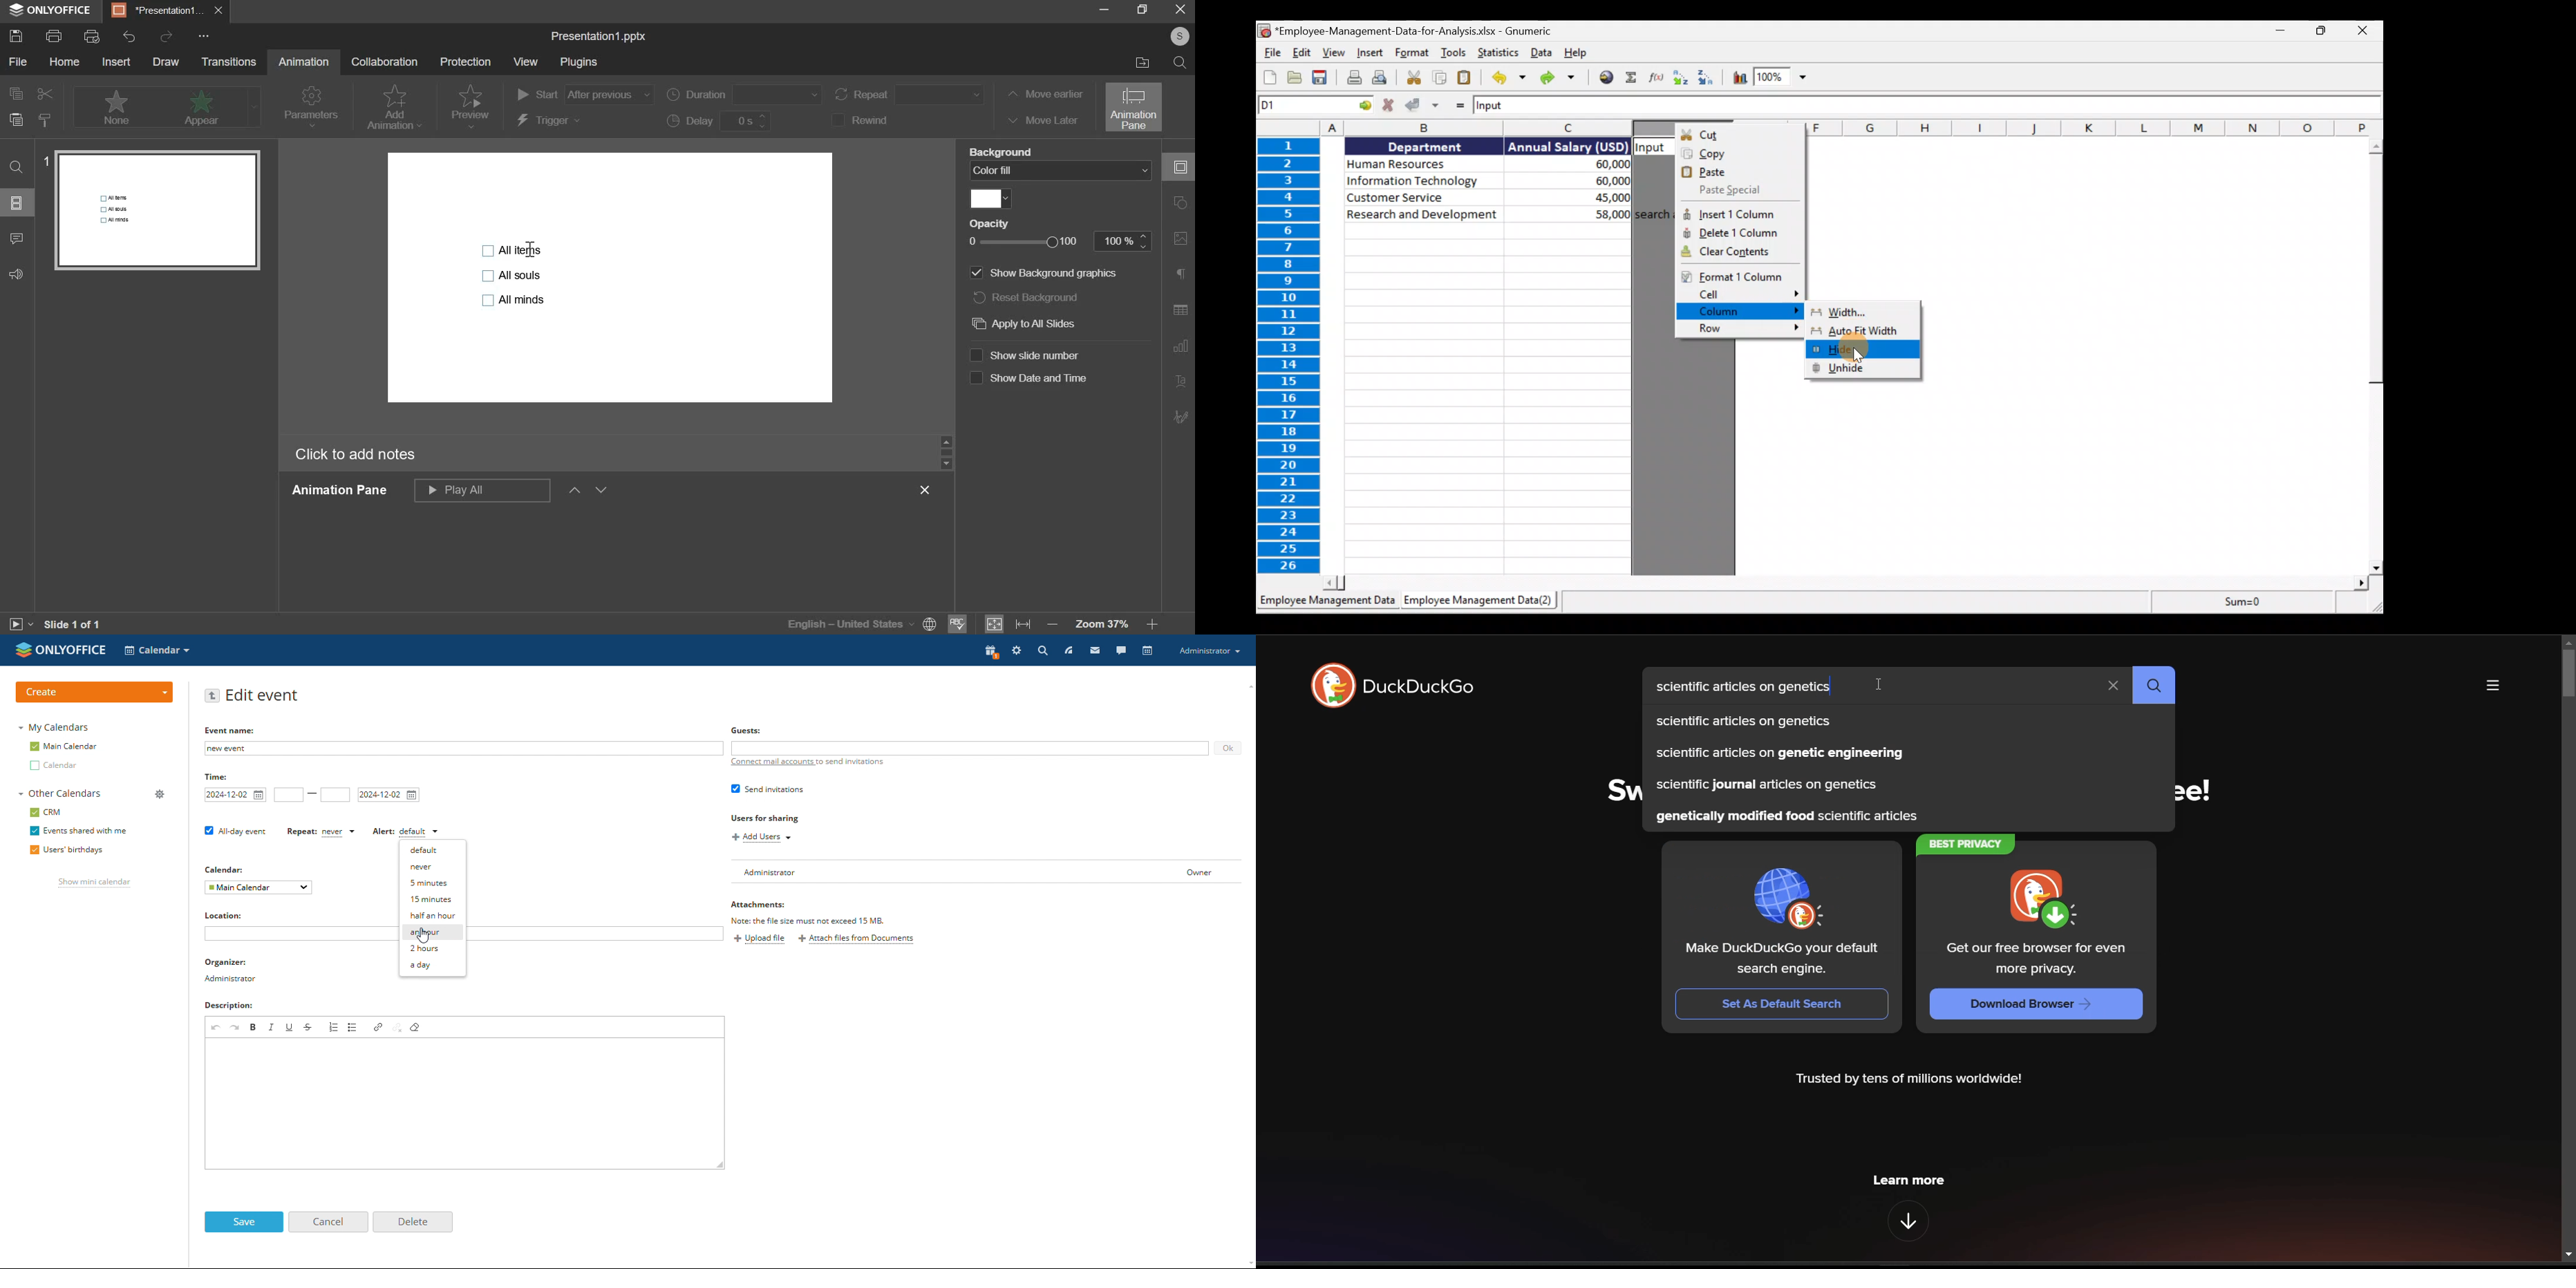  I want to click on edit event, so click(262, 696).